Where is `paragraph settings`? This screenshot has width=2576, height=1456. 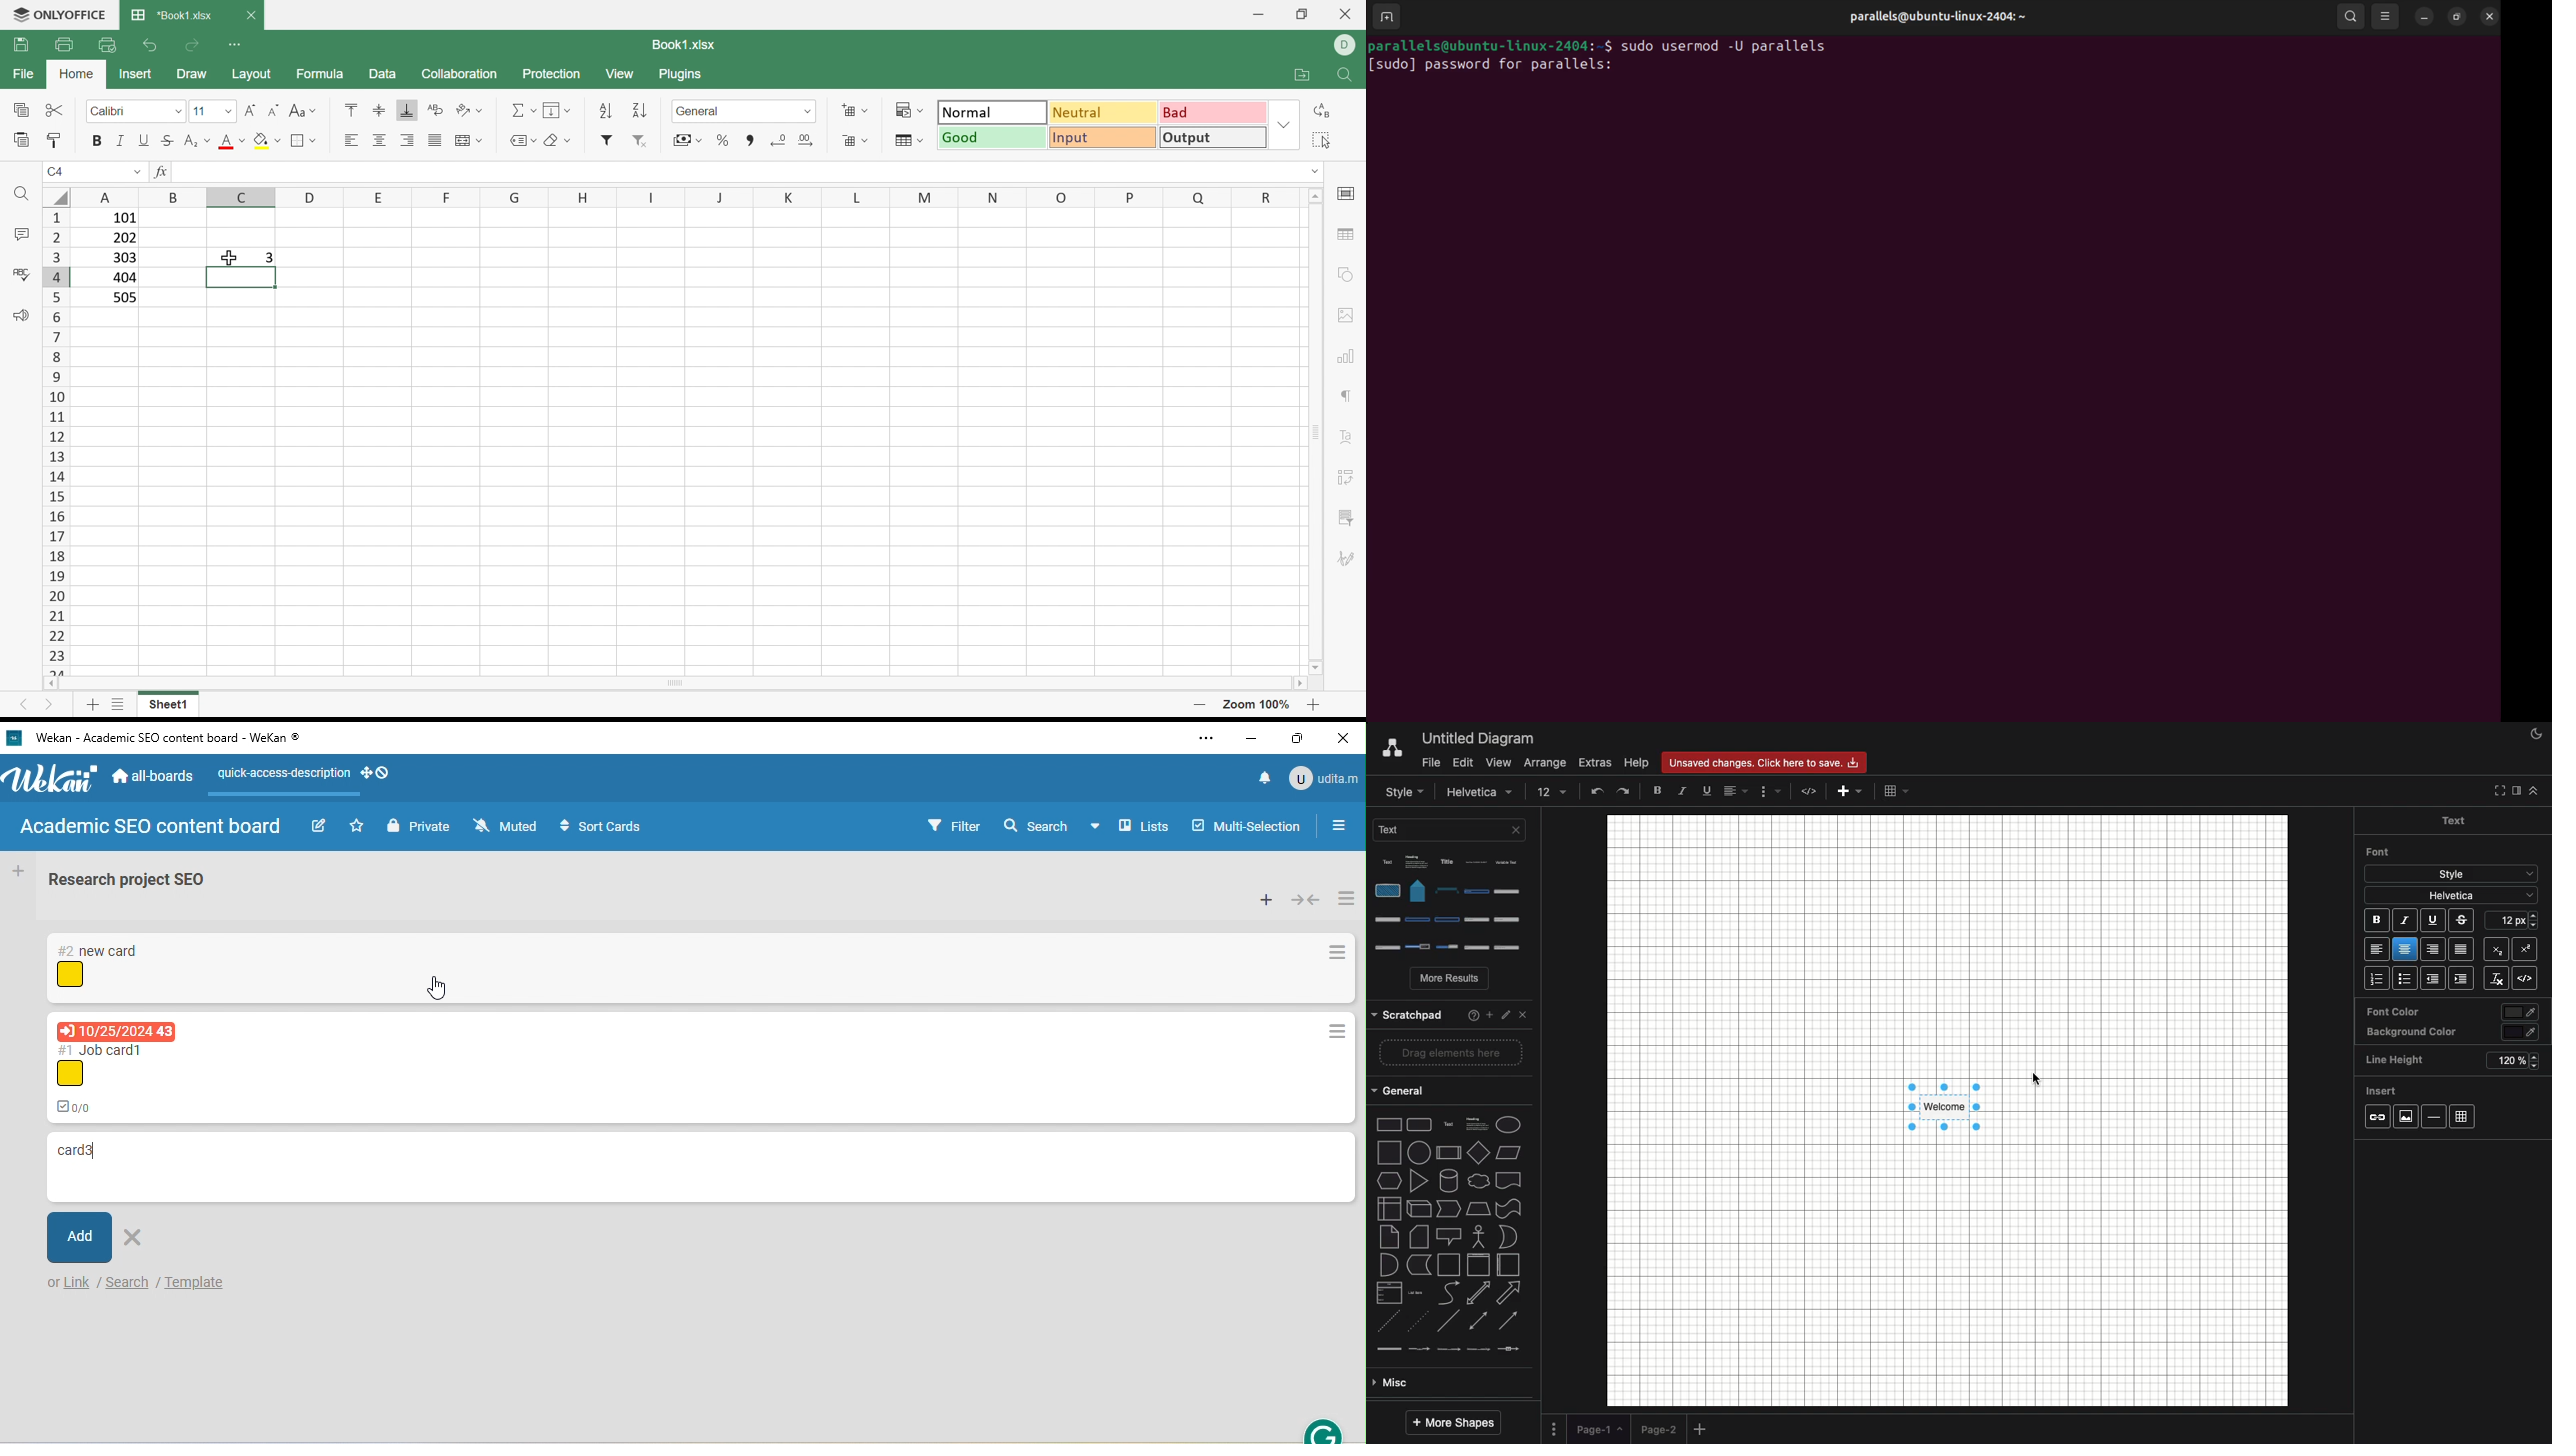 paragraph settings is located at coordinates (1348, 396).